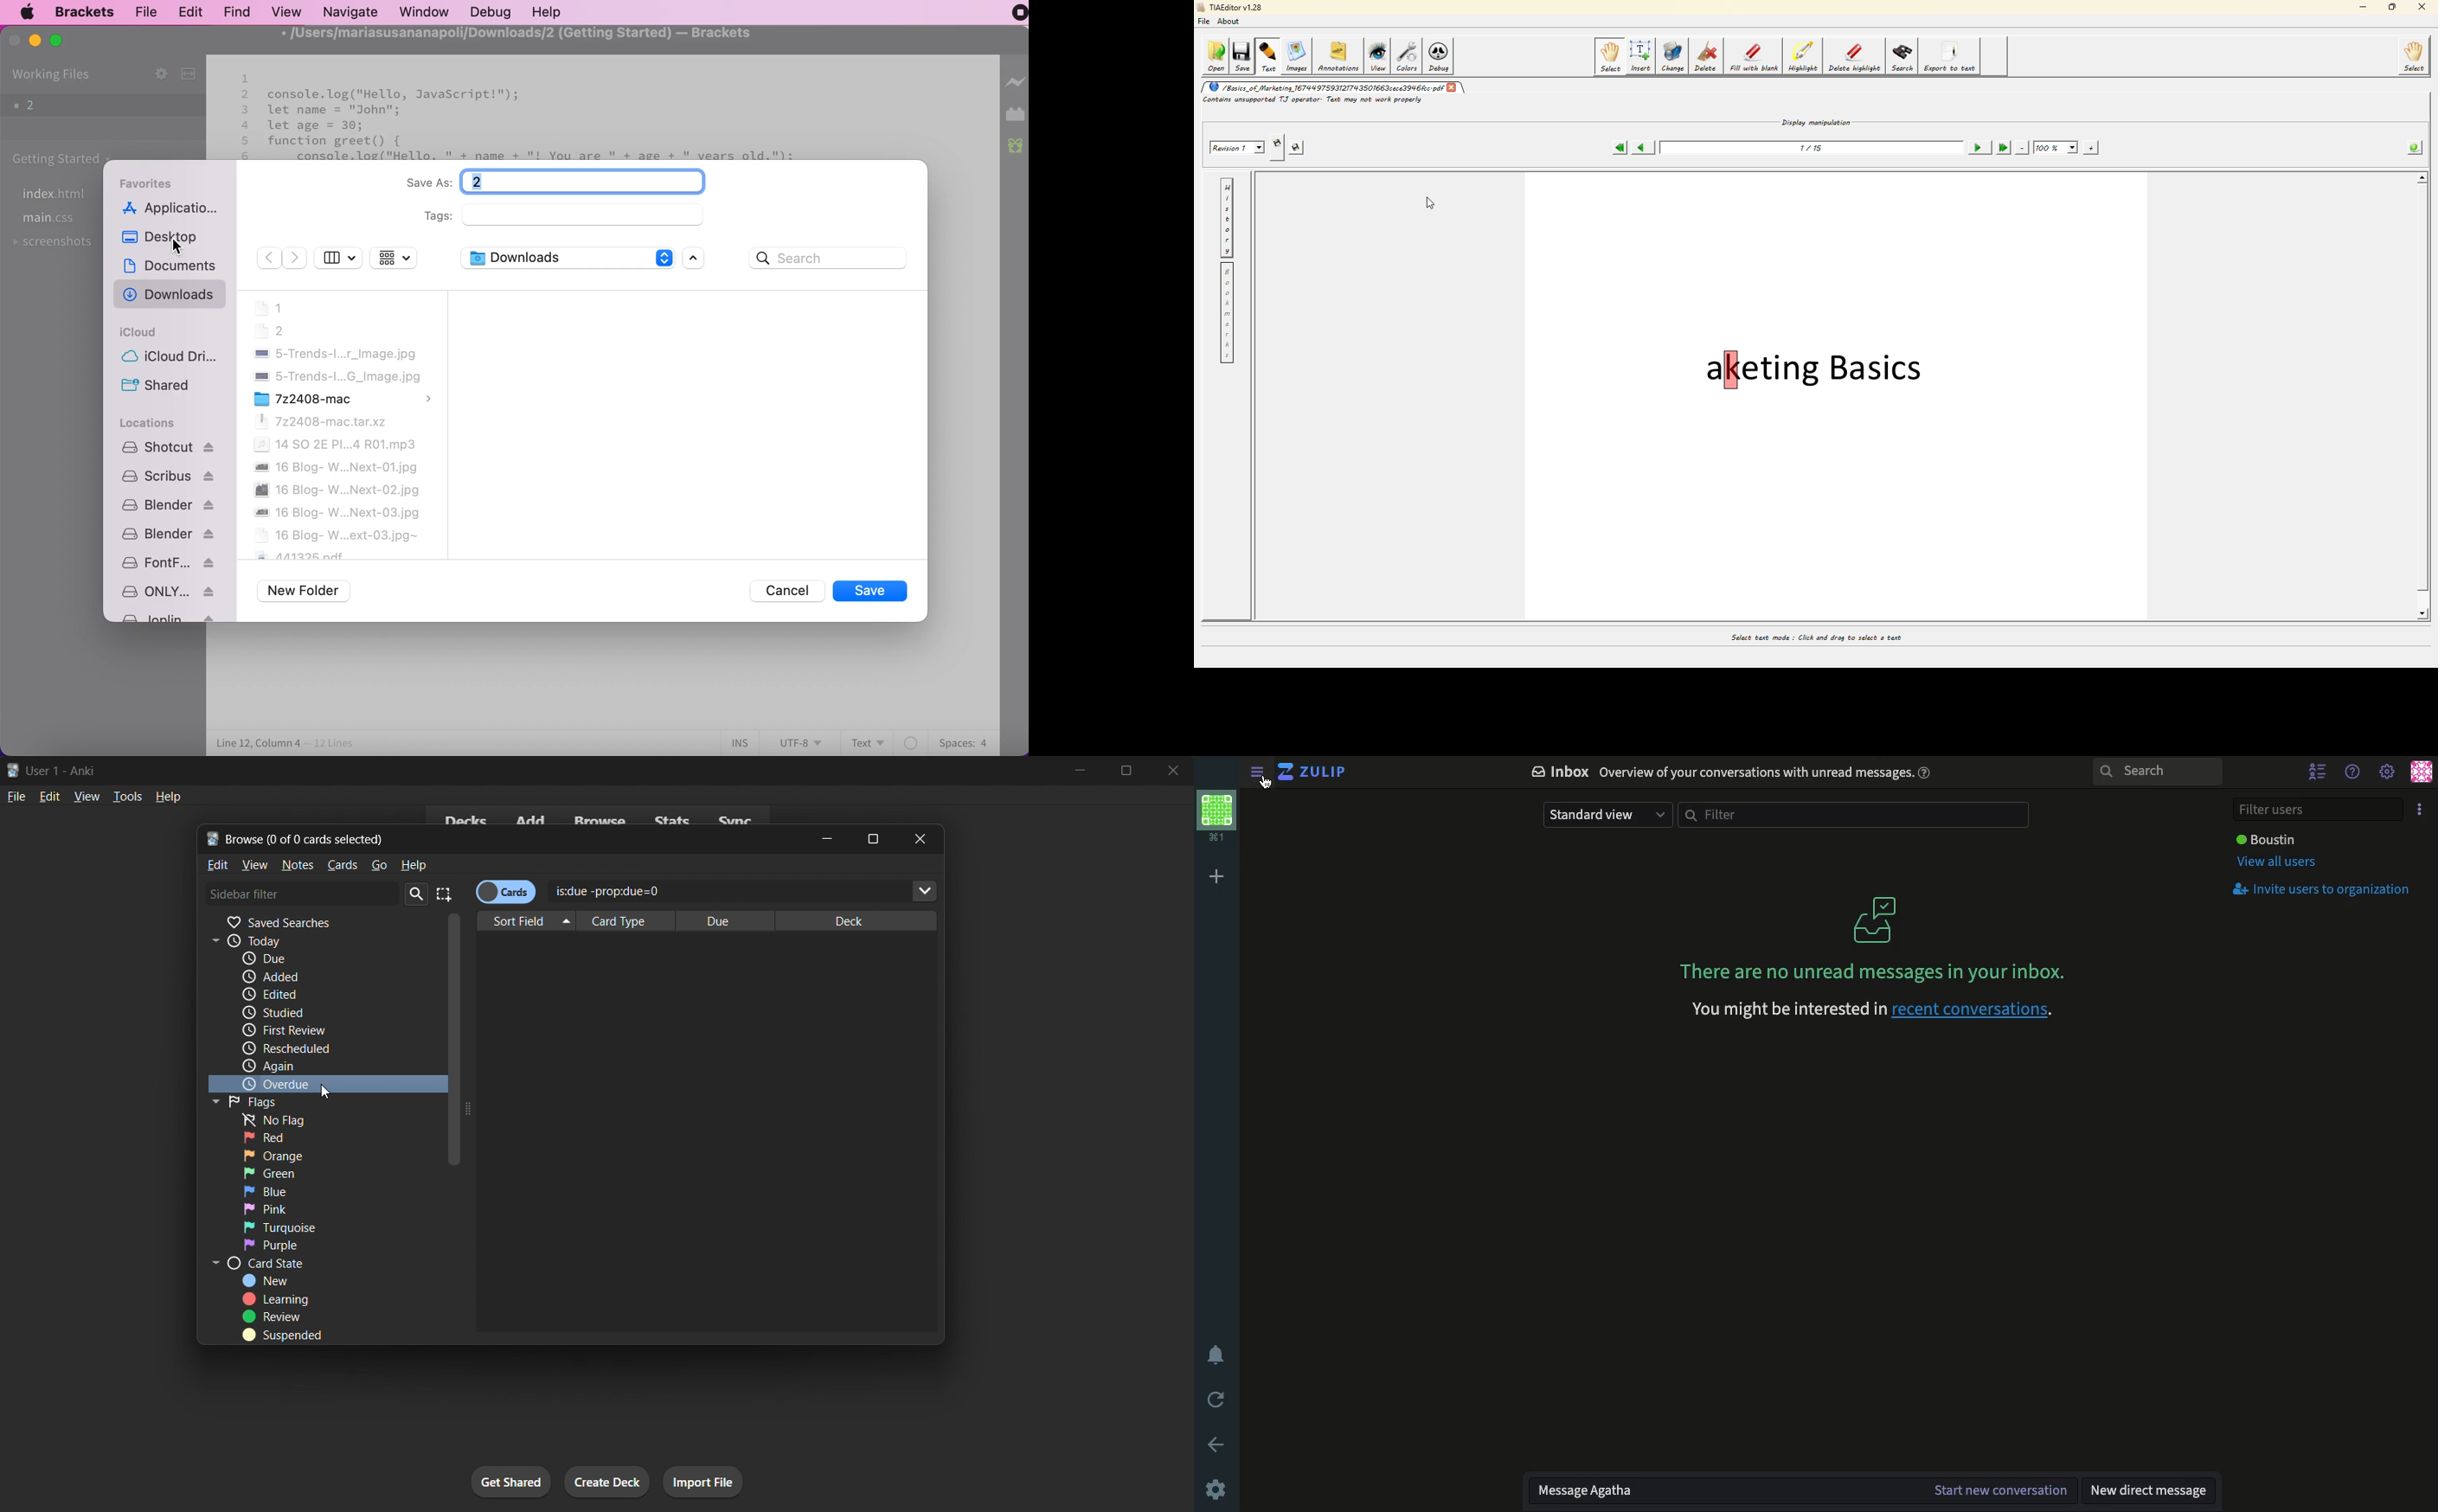 This screenshot has height=1512, width=2464. I want to click on tools, so click(127, 796).